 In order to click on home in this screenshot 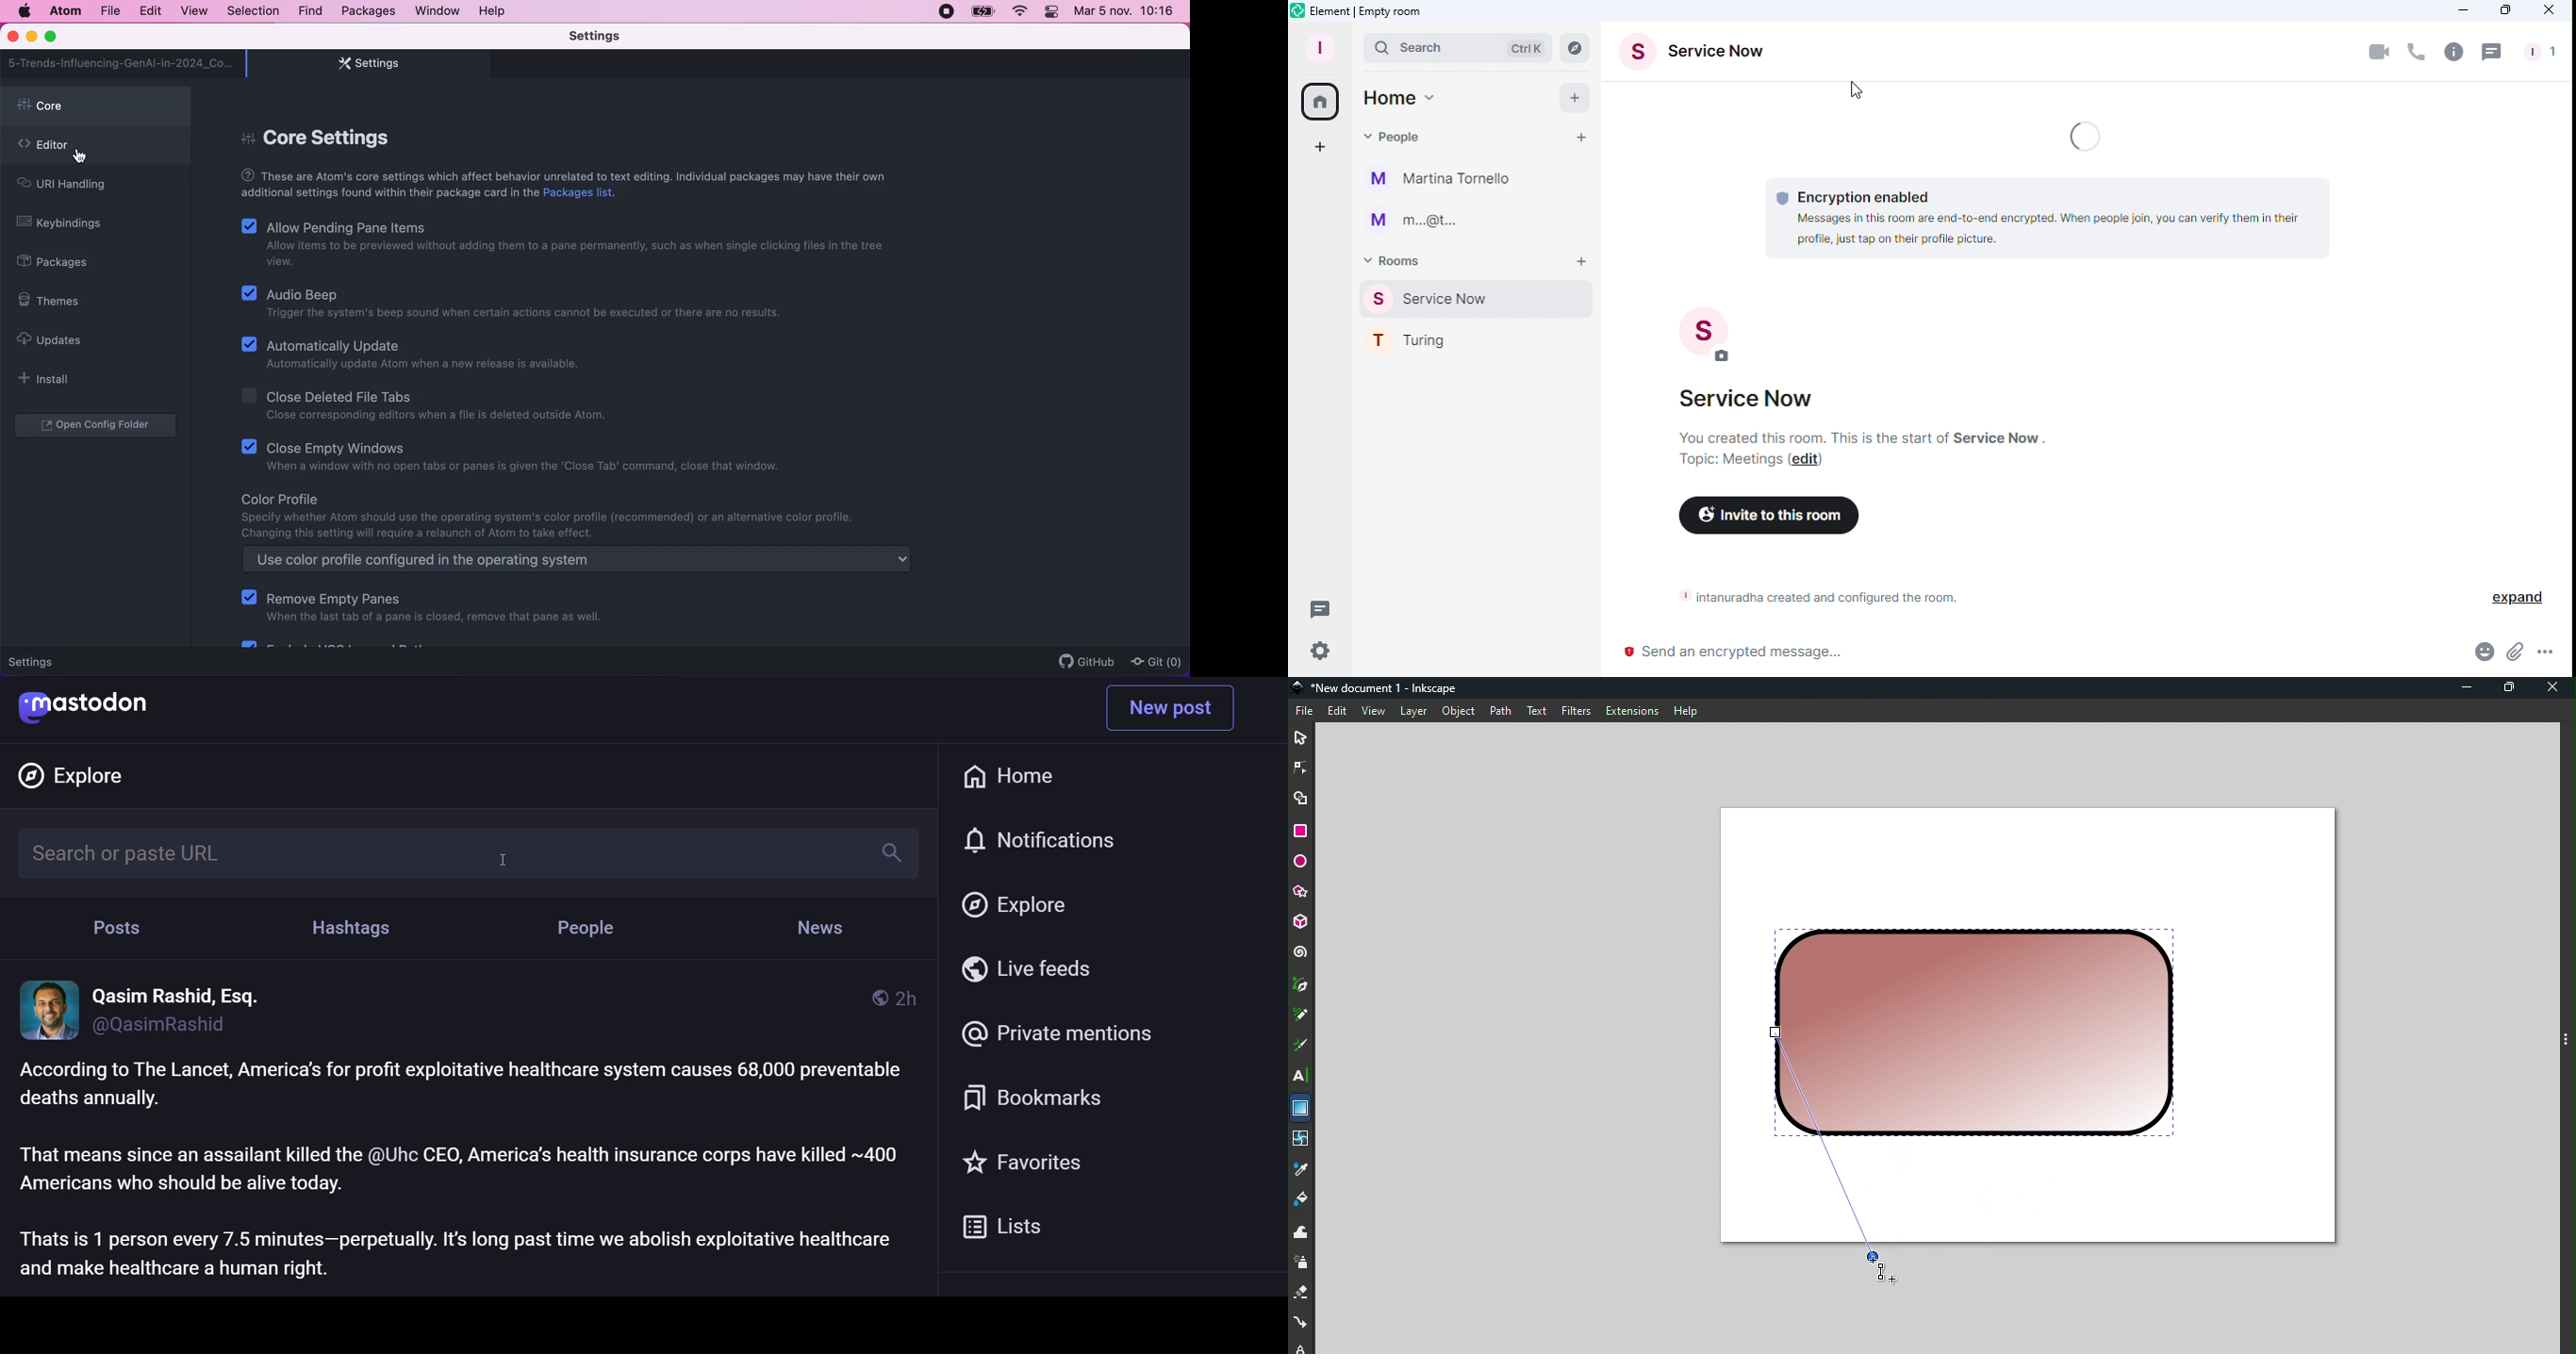, I will do `click(1007, 777)`.